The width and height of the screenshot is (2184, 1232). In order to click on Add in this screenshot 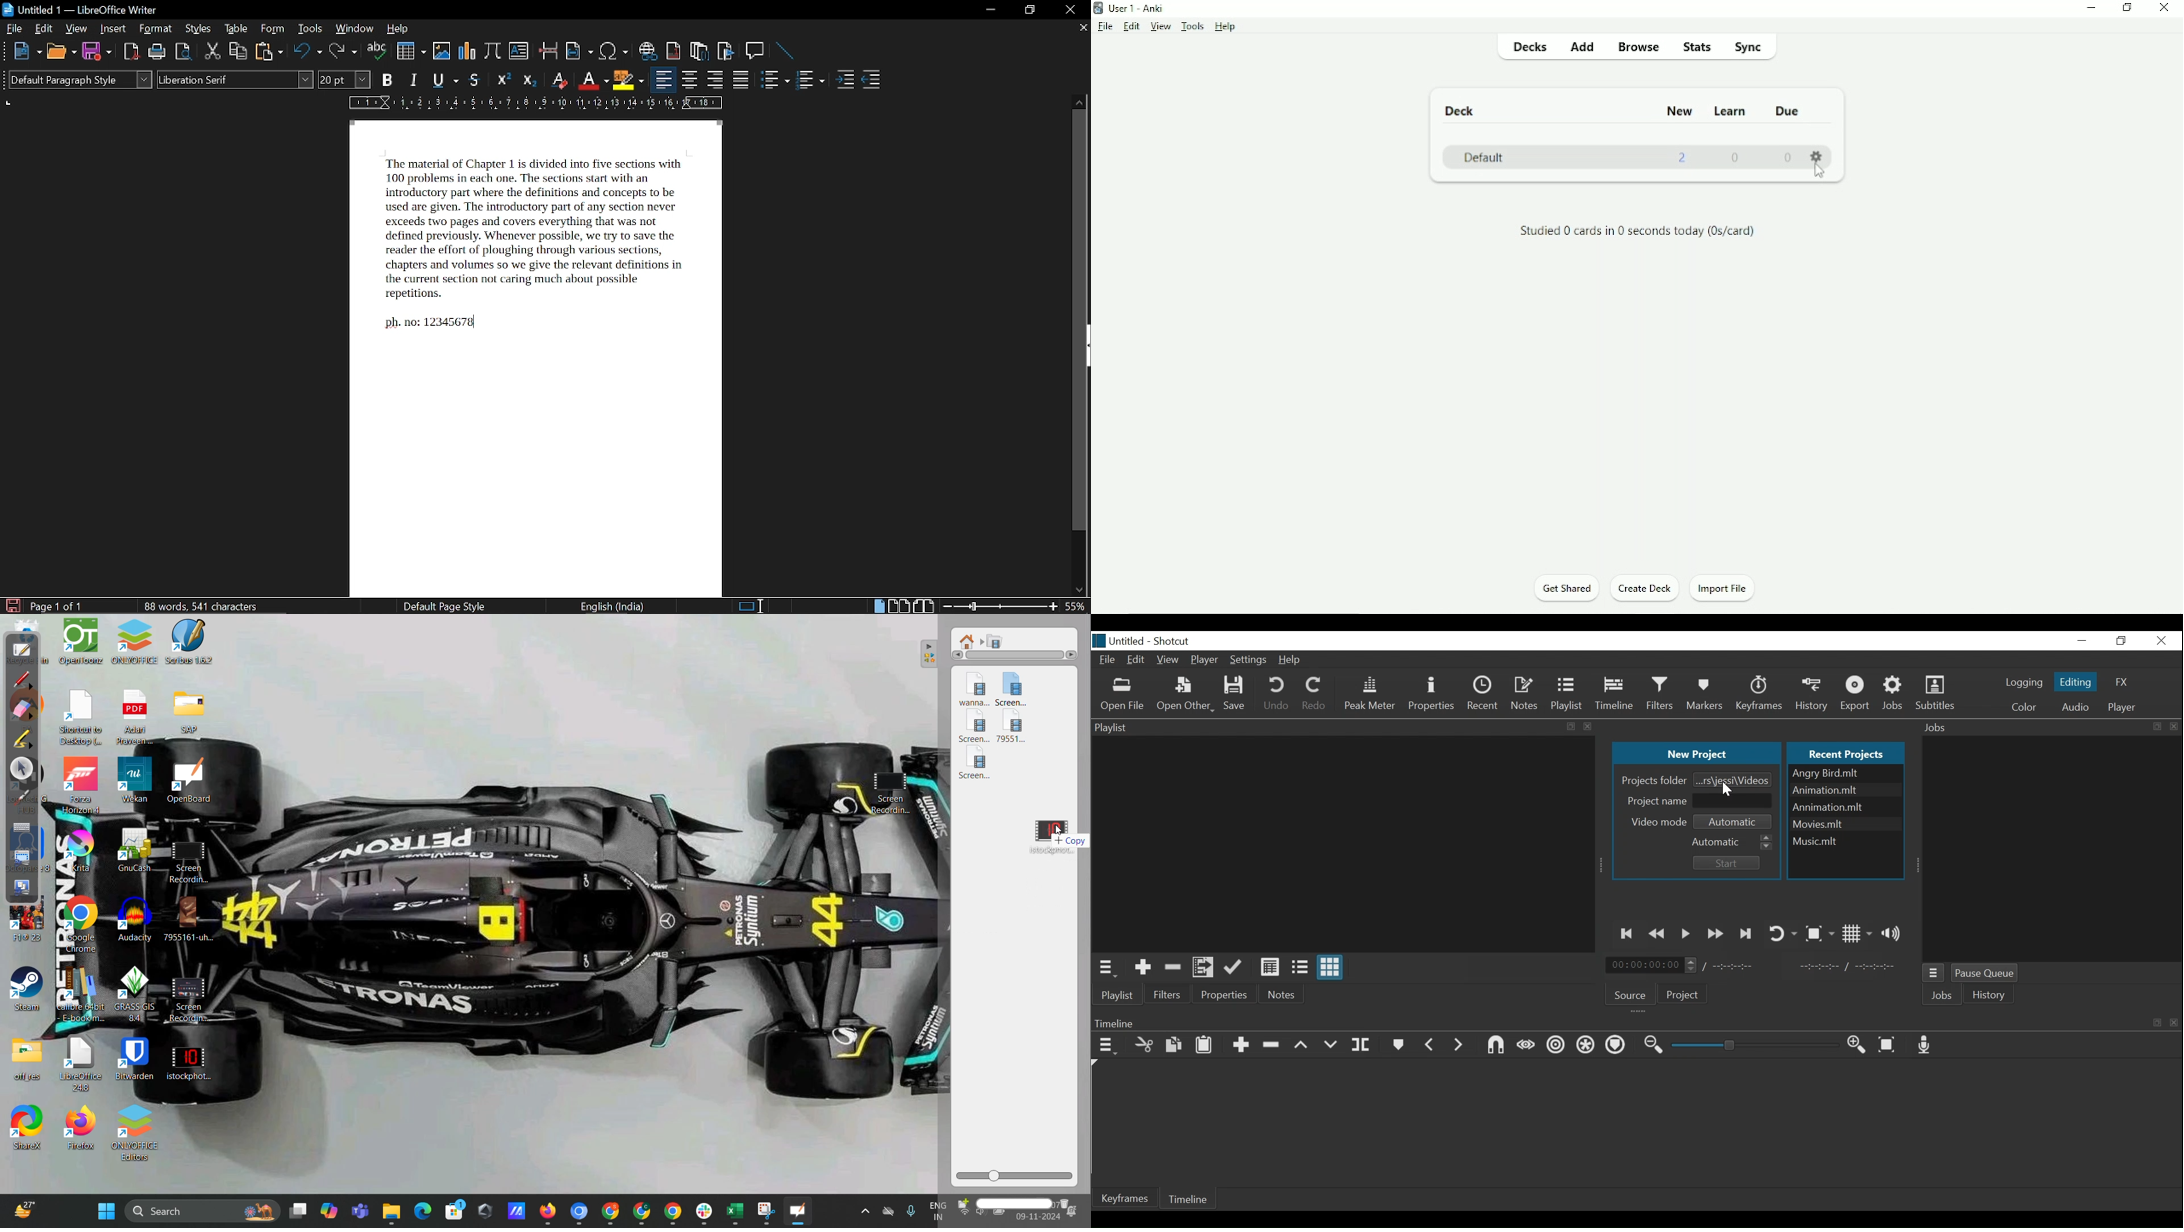, I will do `click(1583, 46)`.